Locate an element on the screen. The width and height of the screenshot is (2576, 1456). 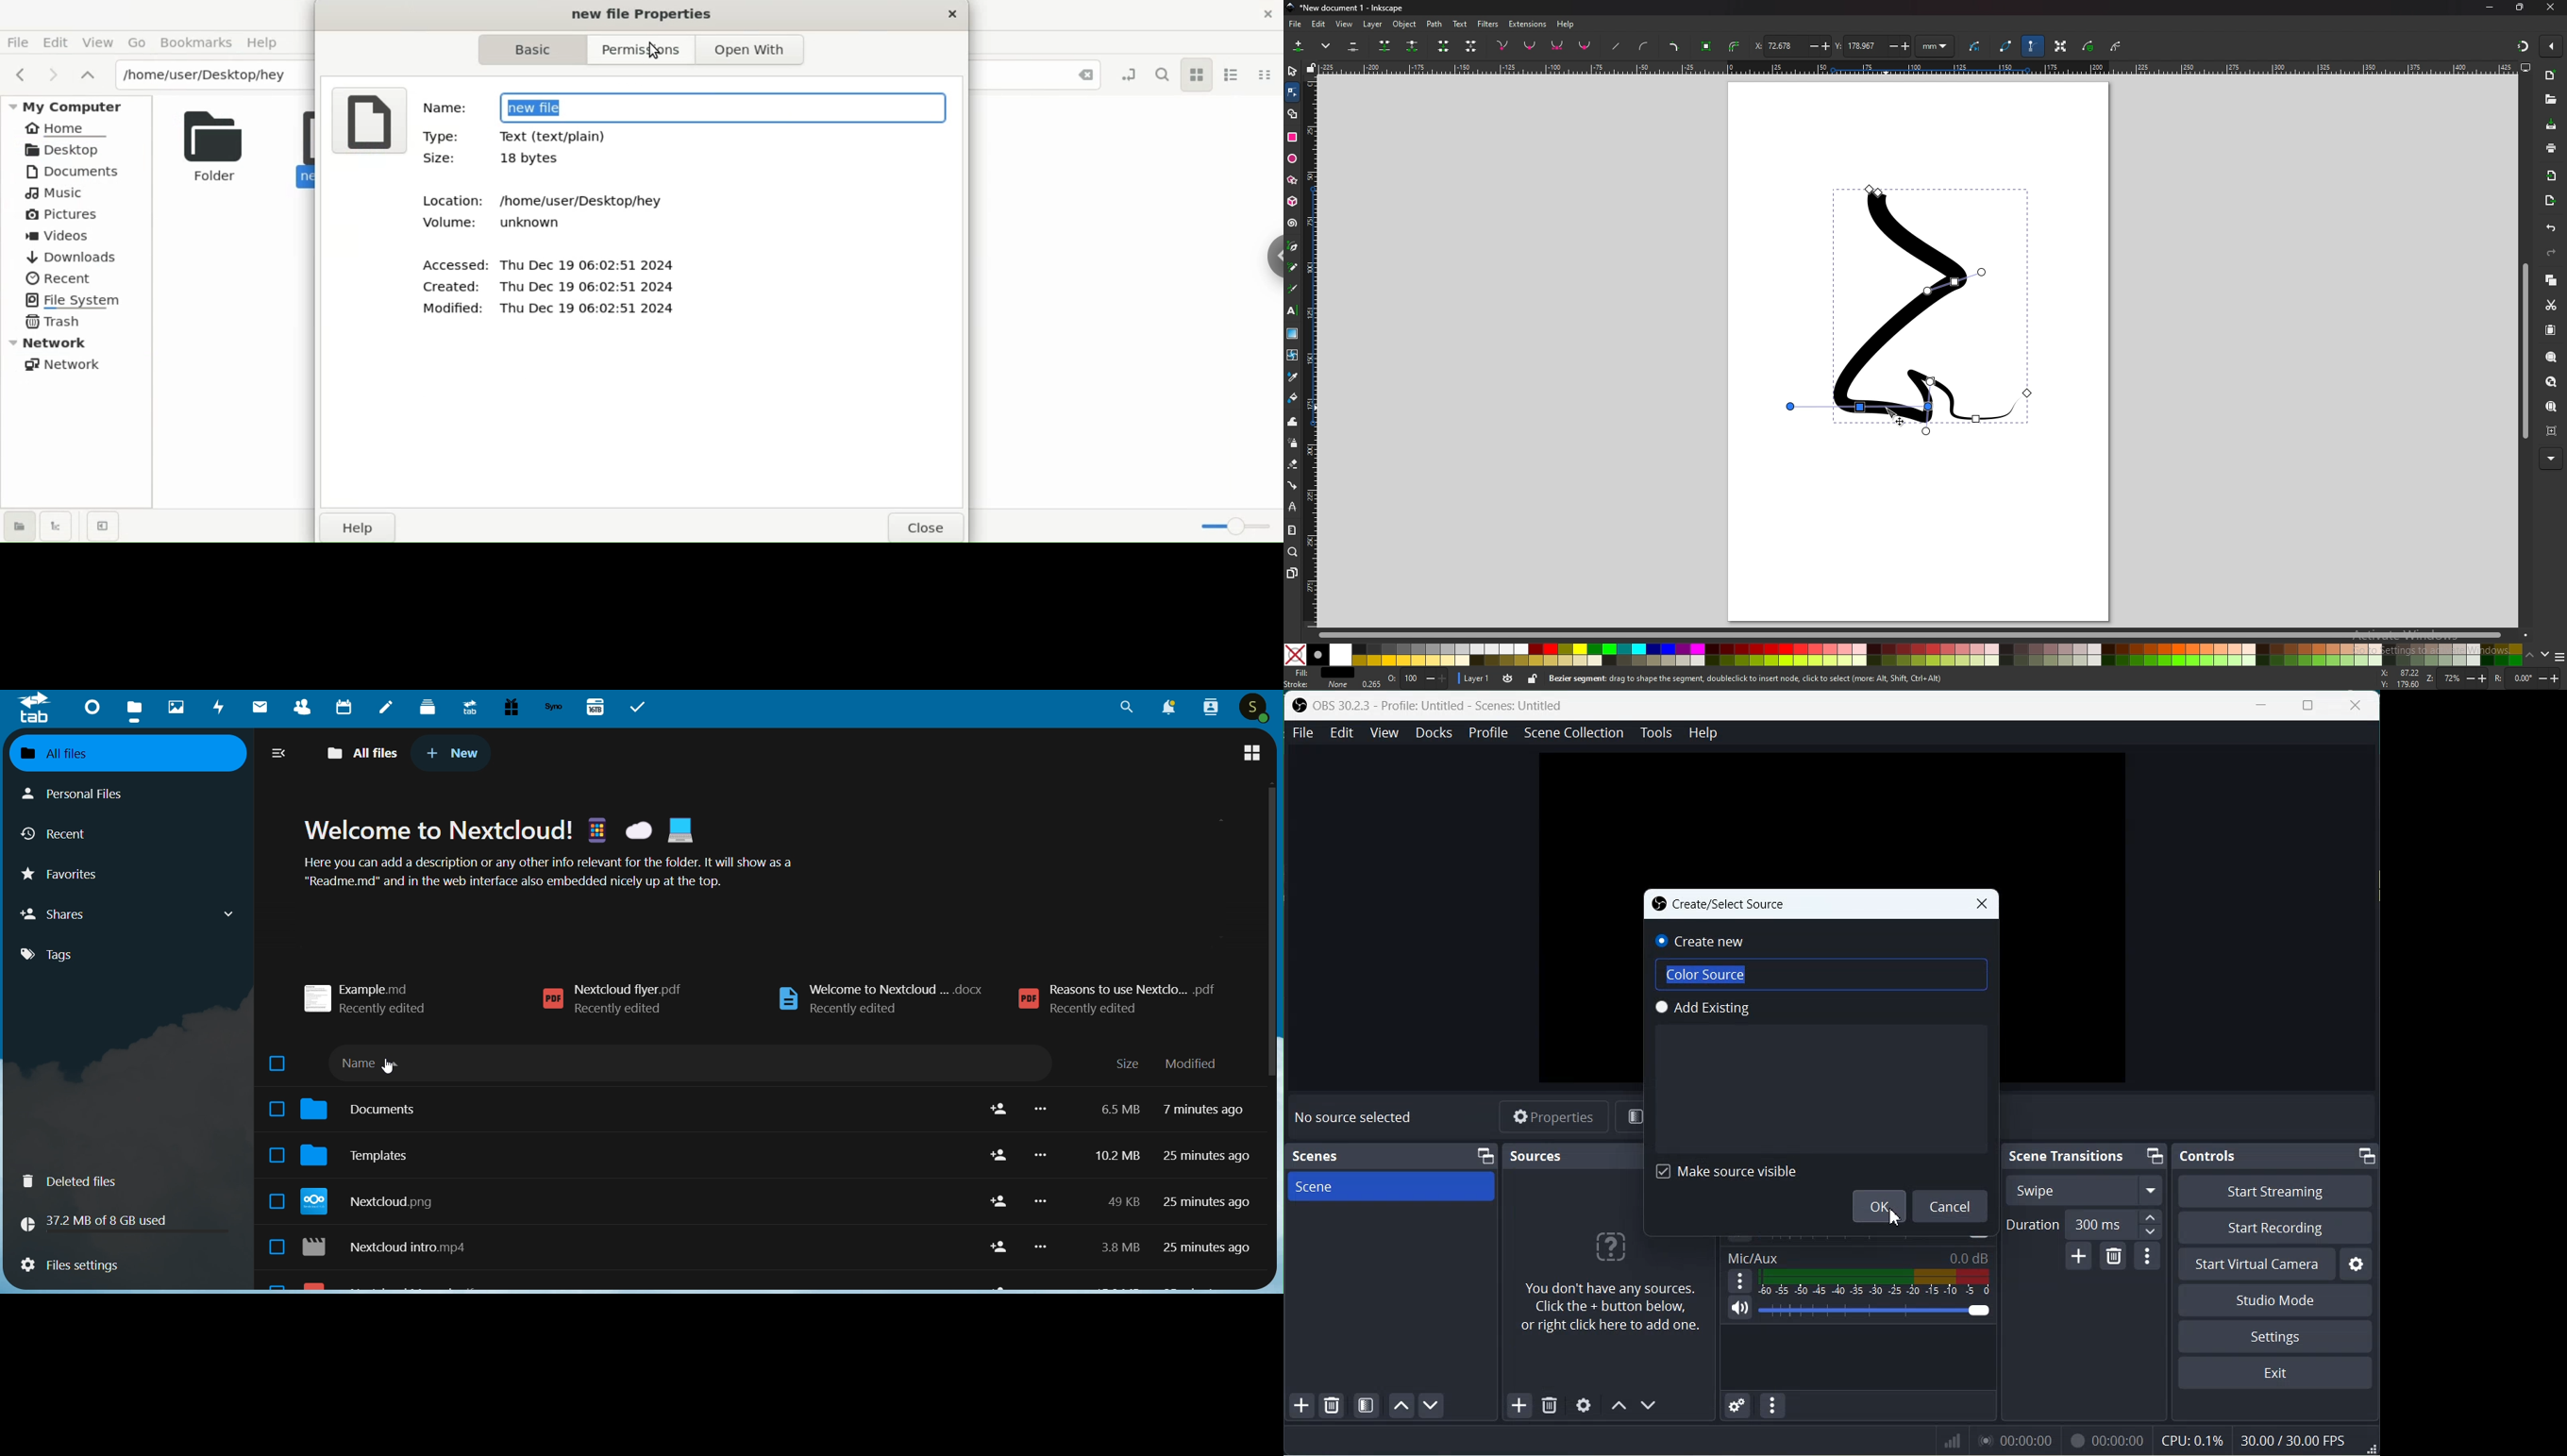
add corners lpe is located at coordinates (1675, 46).